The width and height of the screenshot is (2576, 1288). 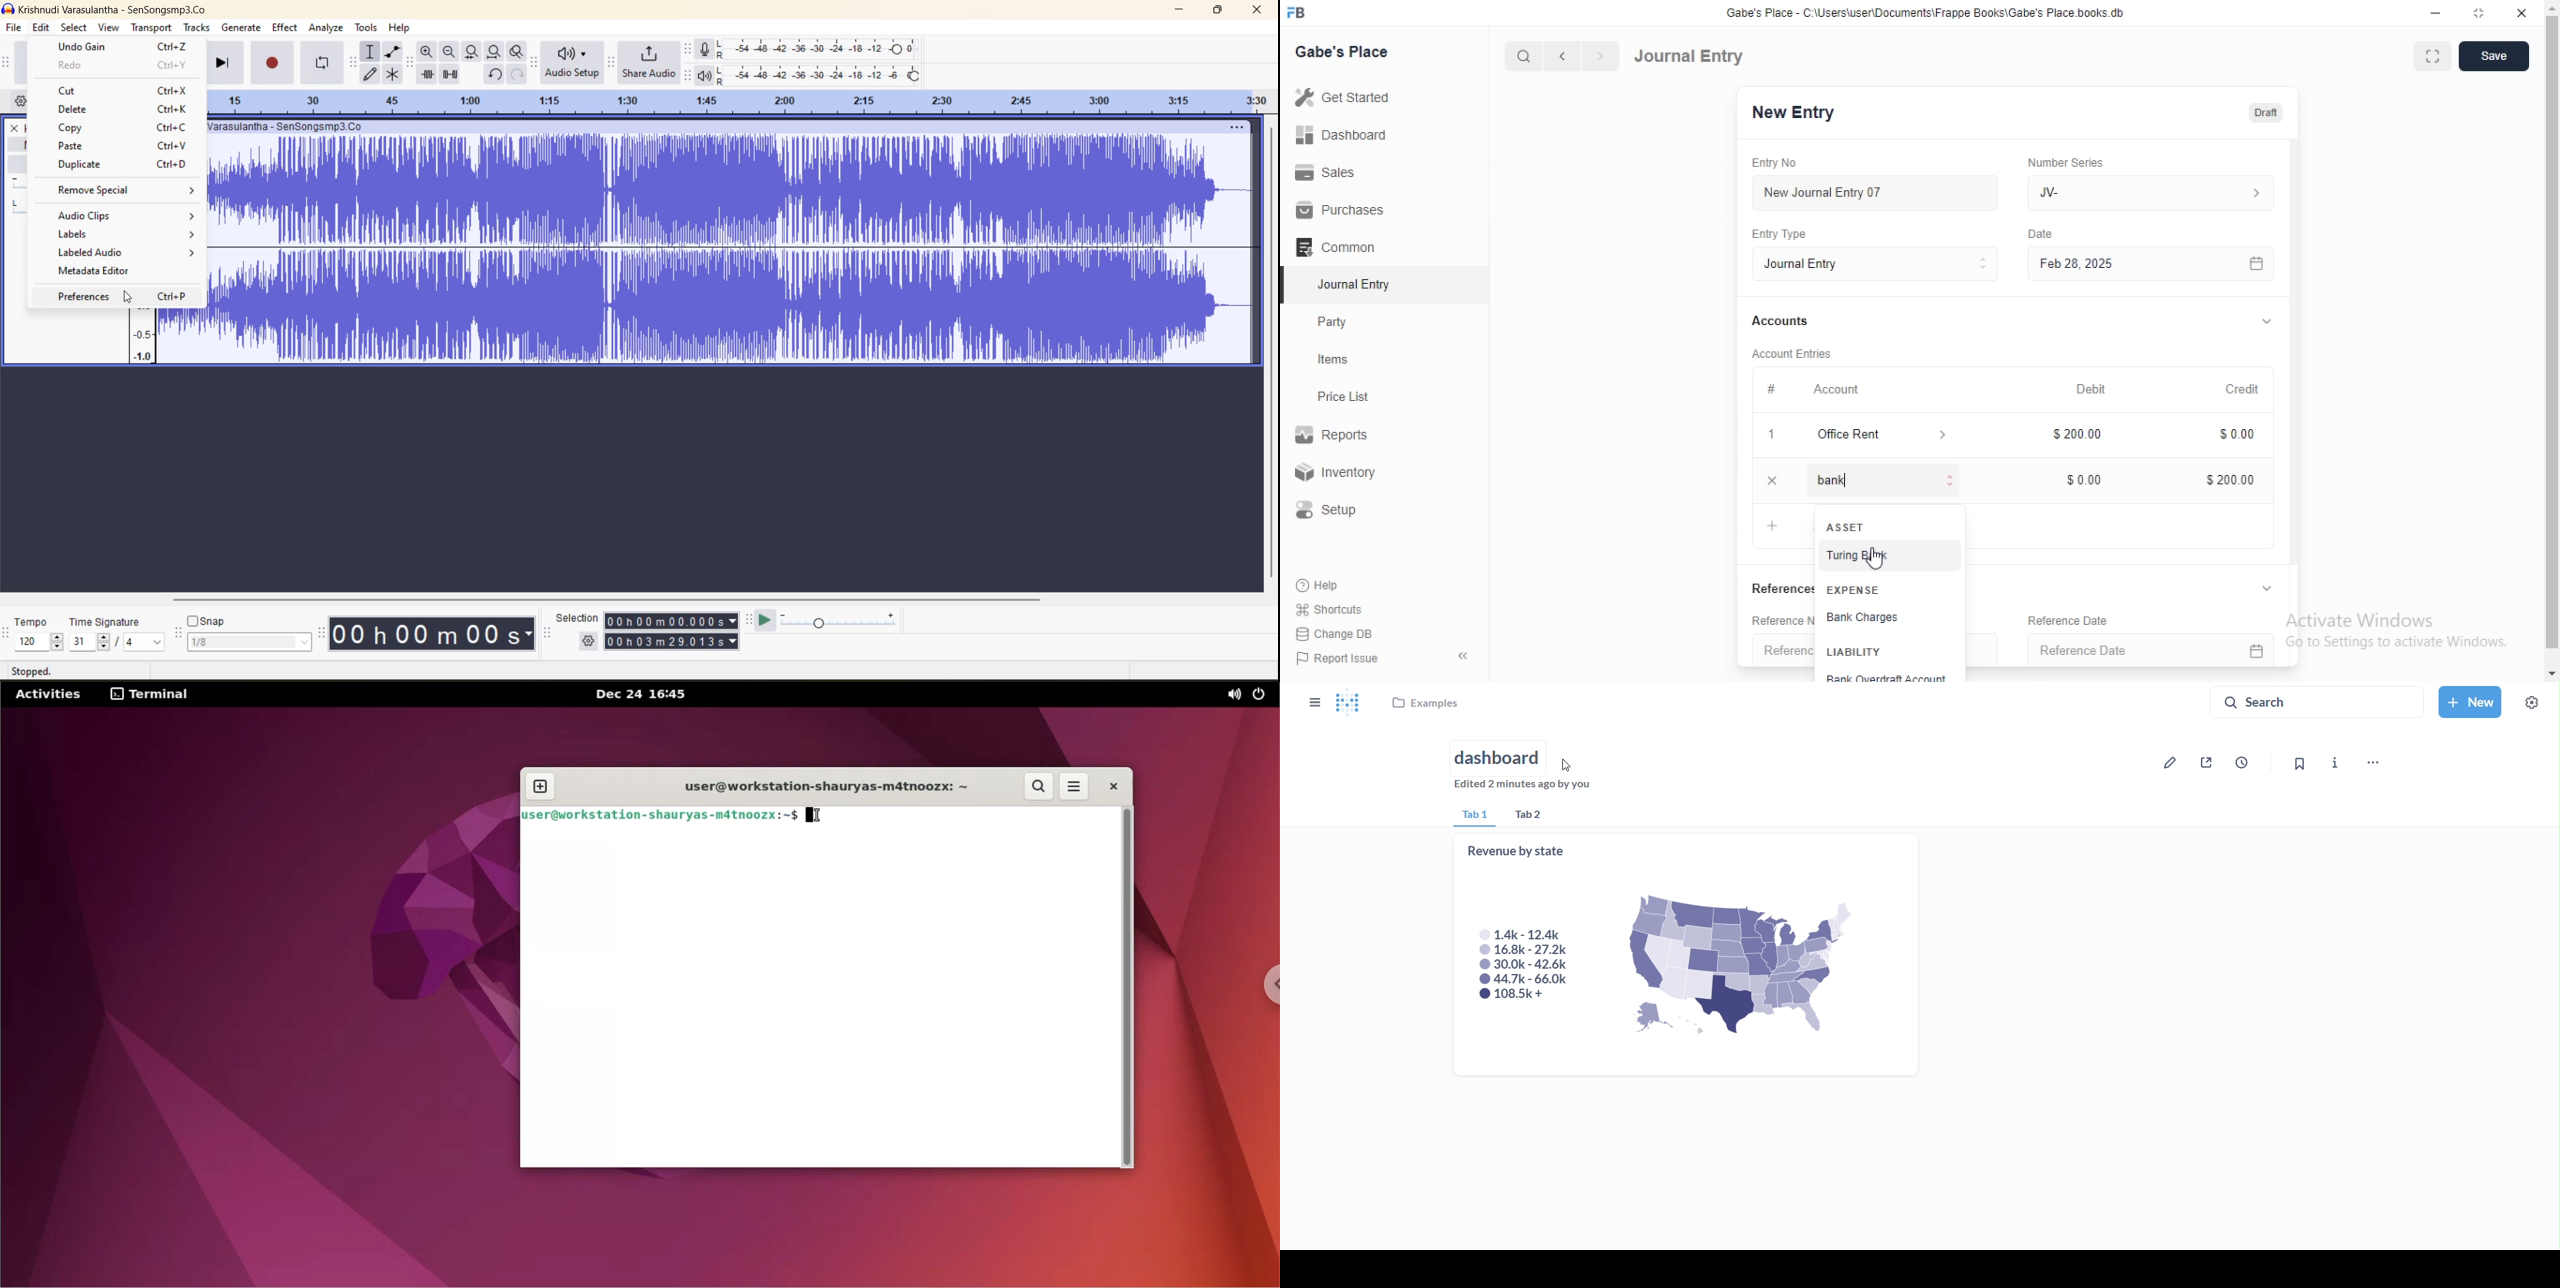 I want to click on effect, so click(x=286, y=28).